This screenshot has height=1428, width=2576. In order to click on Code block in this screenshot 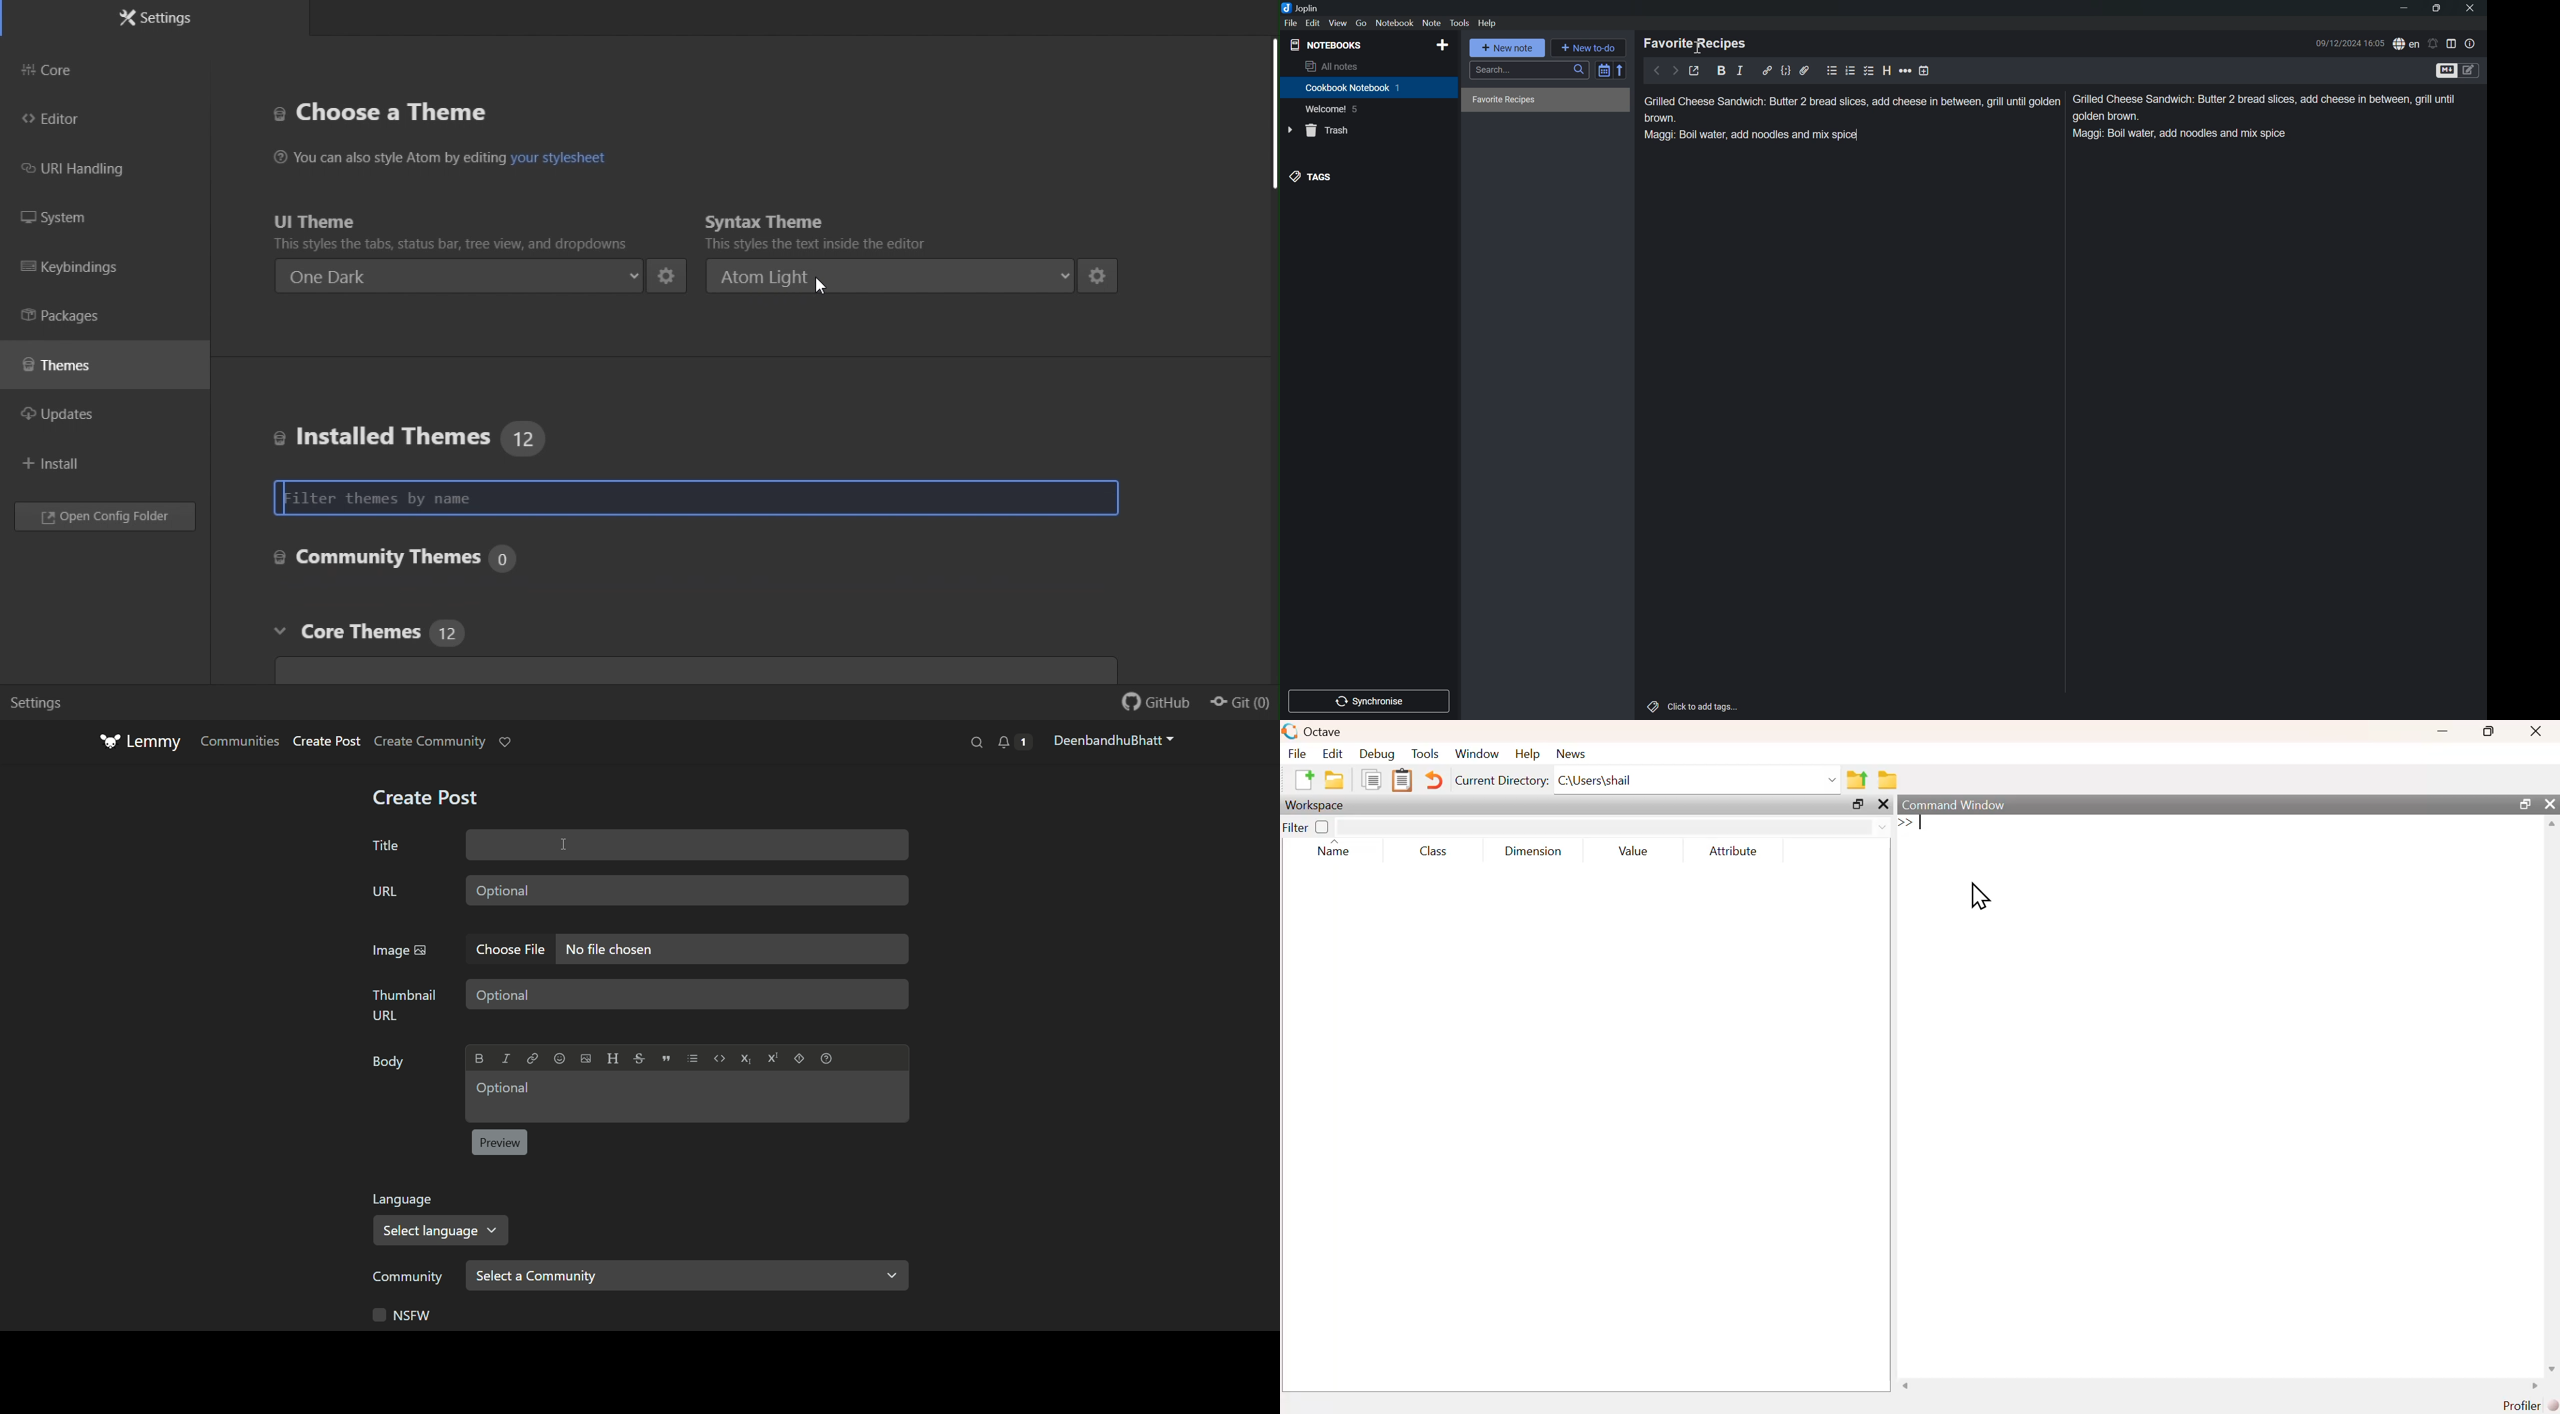, I will do `click(1788, 70)`.